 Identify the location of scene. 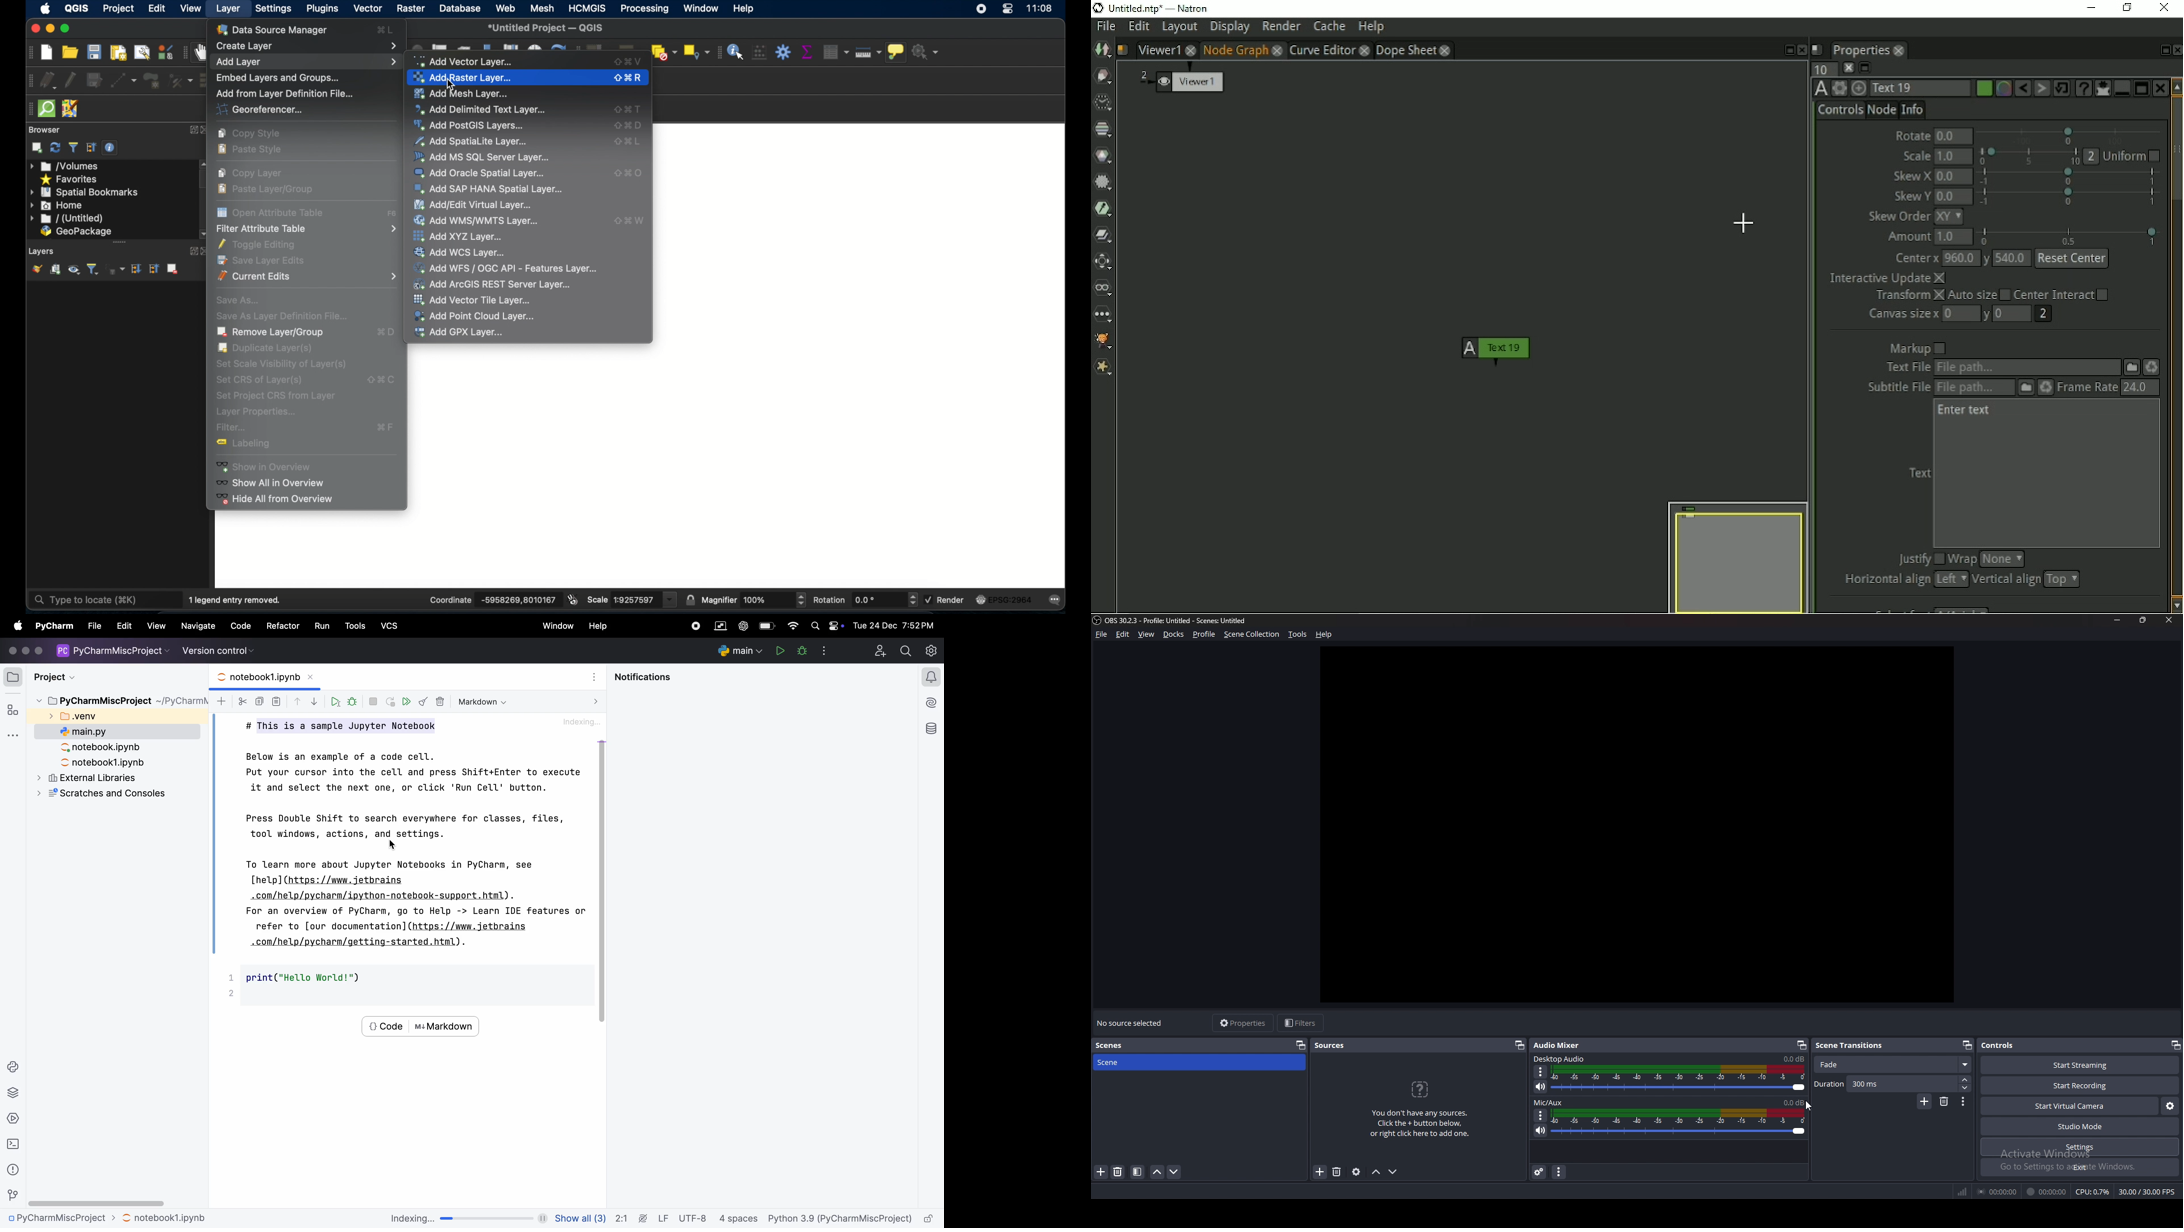
(1112, 1064).